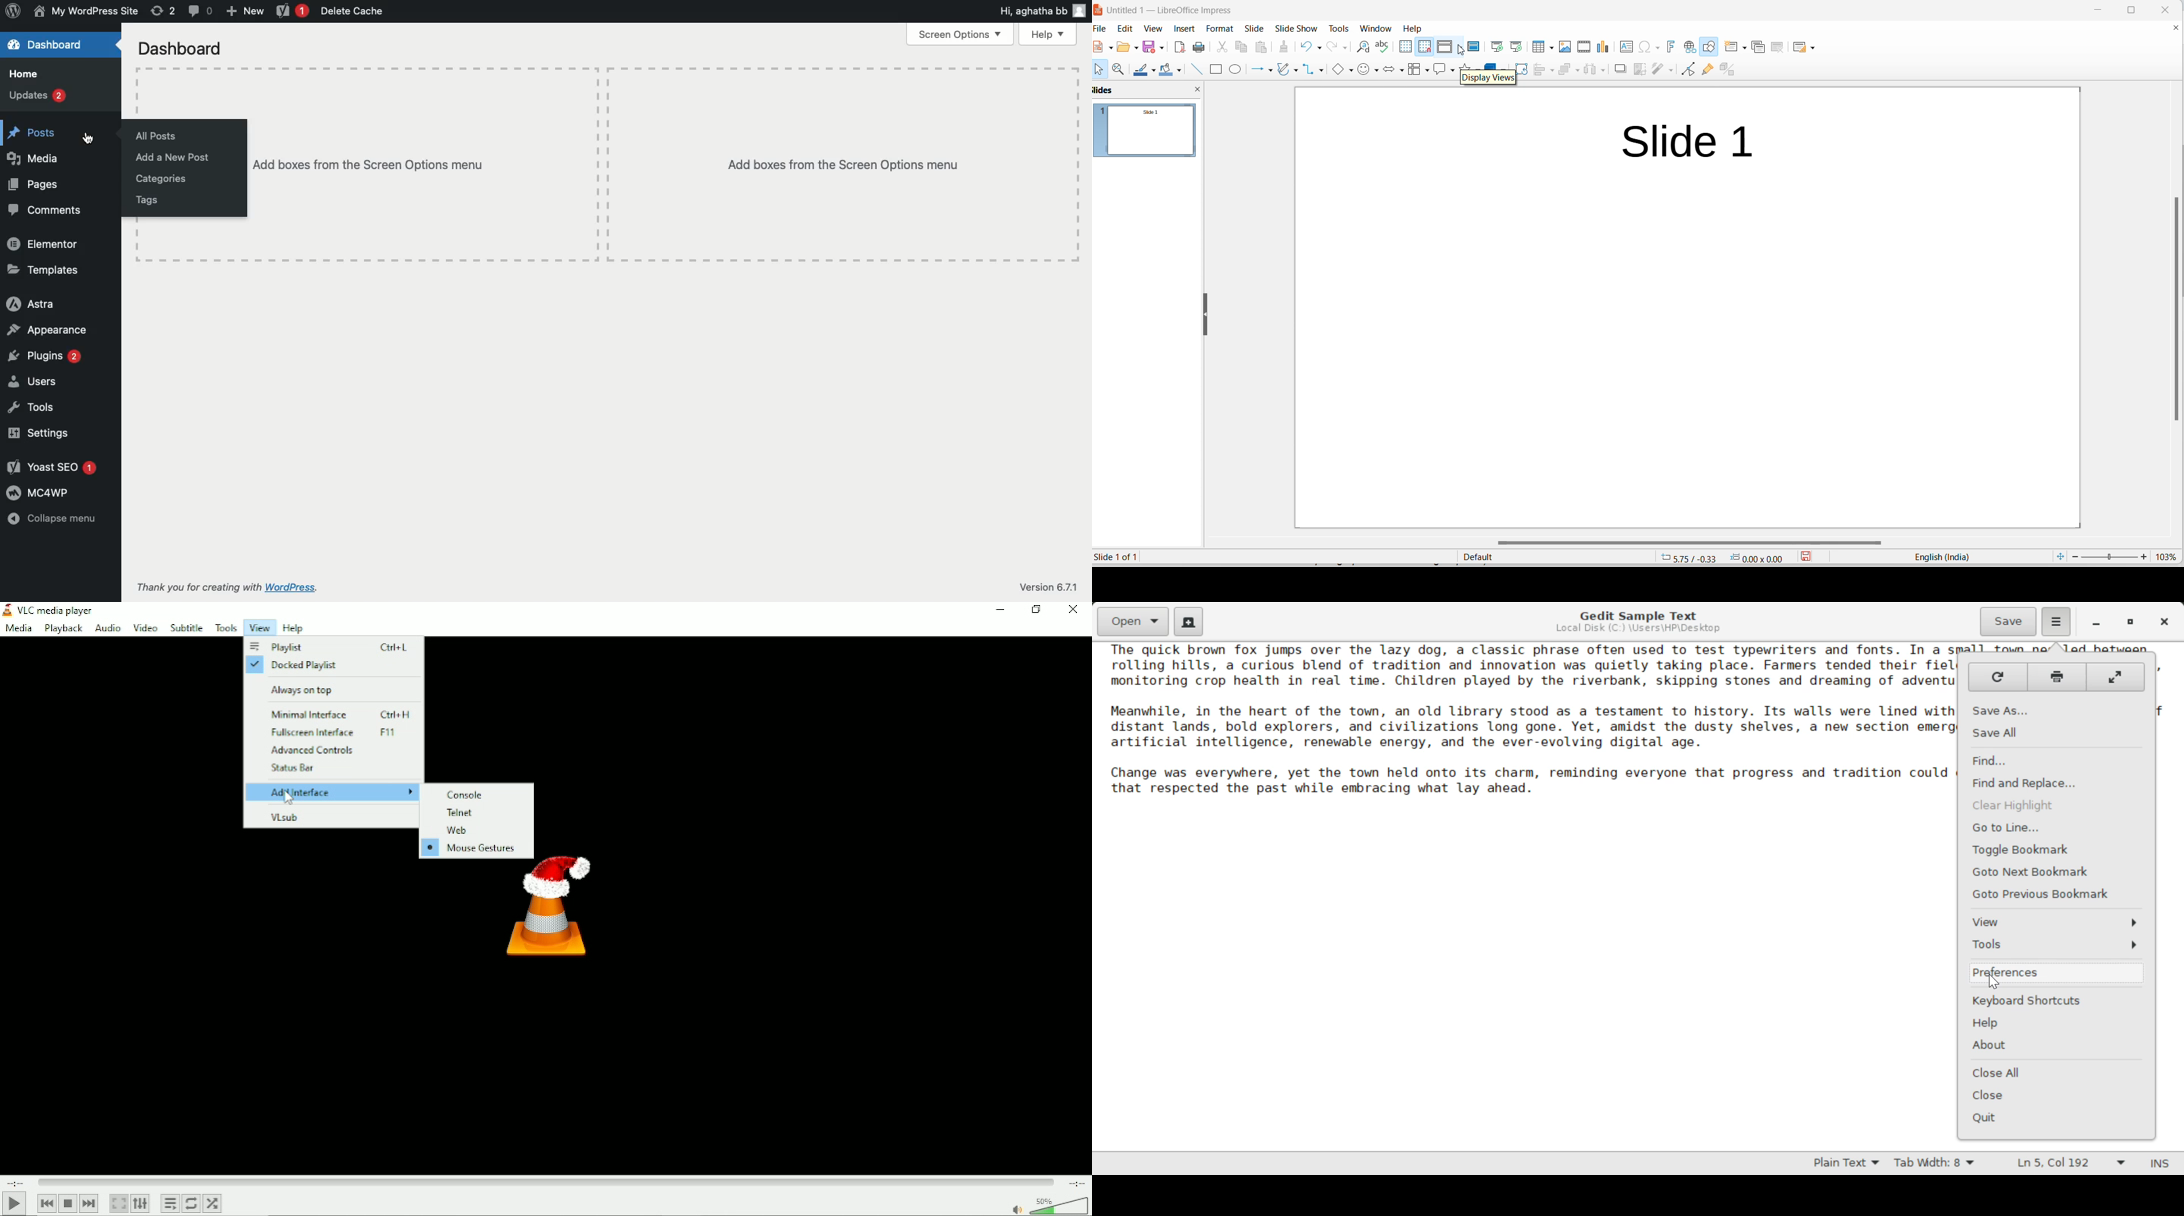 The image size is (2184, 1232). Describe the element at coordinates (1497, 46) in the screenshot. I see `start from first slide` at that location.